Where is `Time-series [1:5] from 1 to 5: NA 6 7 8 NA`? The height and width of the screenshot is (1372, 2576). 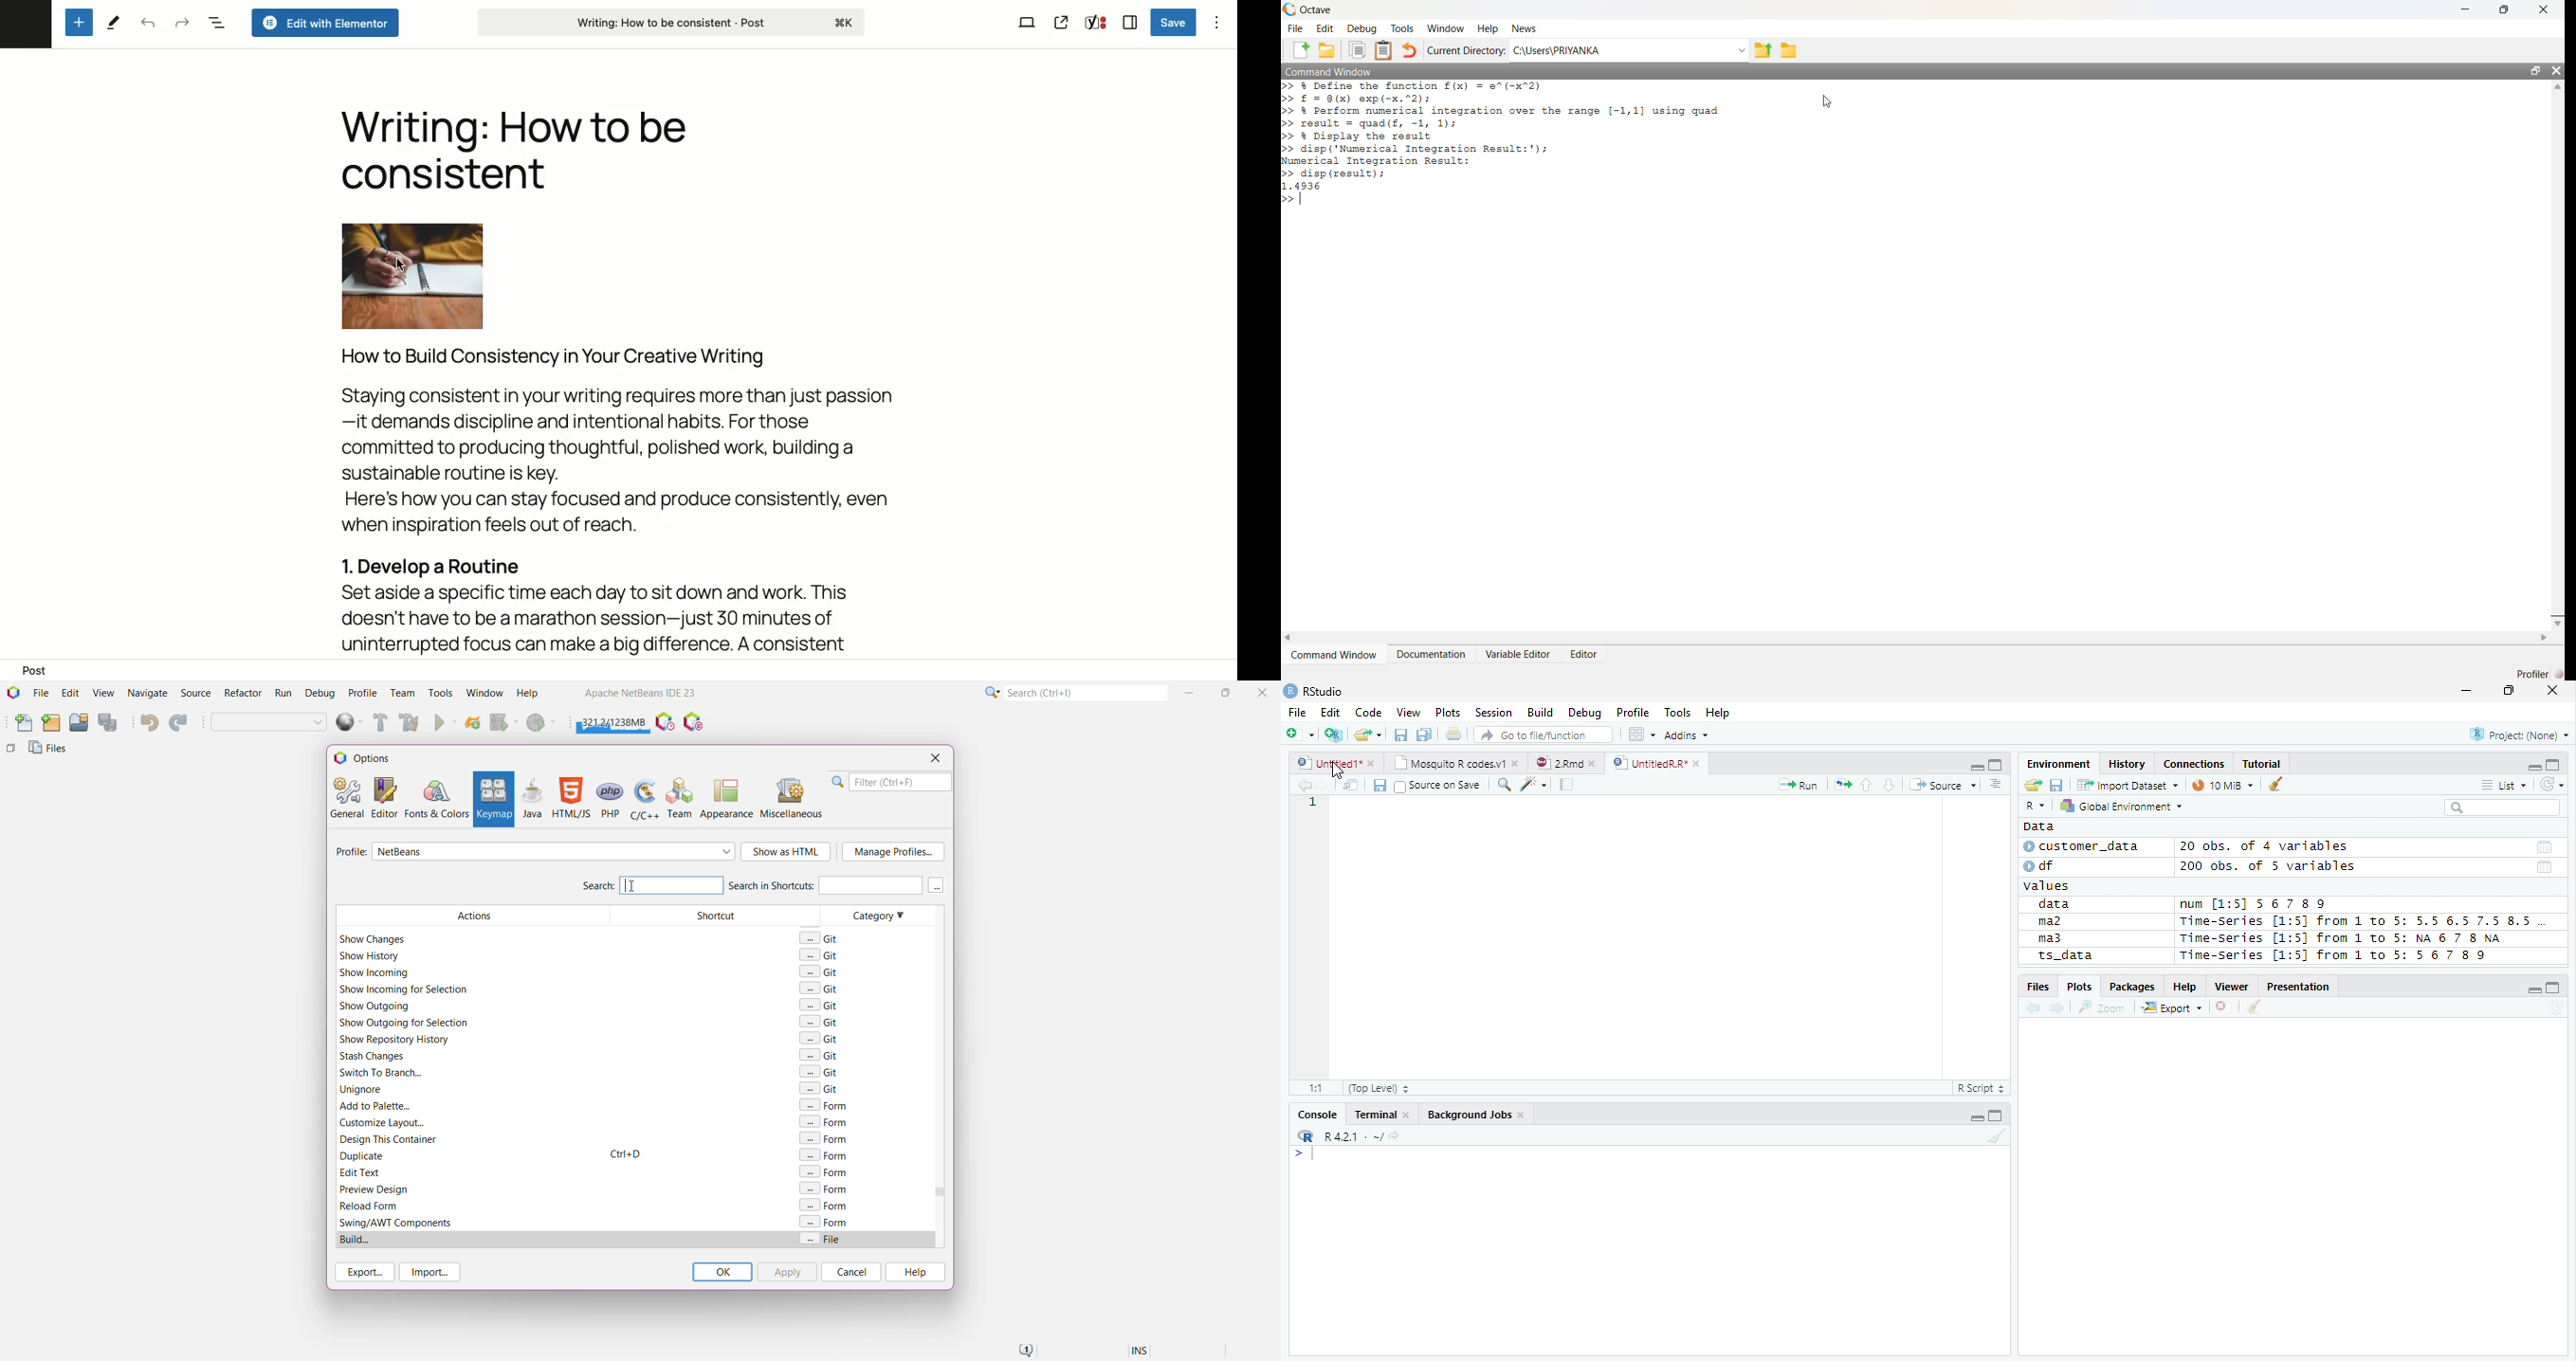
Time-series [1:5] from 1 to 5: NA 6 7 8 NA is located at coordinates (2348, 939).